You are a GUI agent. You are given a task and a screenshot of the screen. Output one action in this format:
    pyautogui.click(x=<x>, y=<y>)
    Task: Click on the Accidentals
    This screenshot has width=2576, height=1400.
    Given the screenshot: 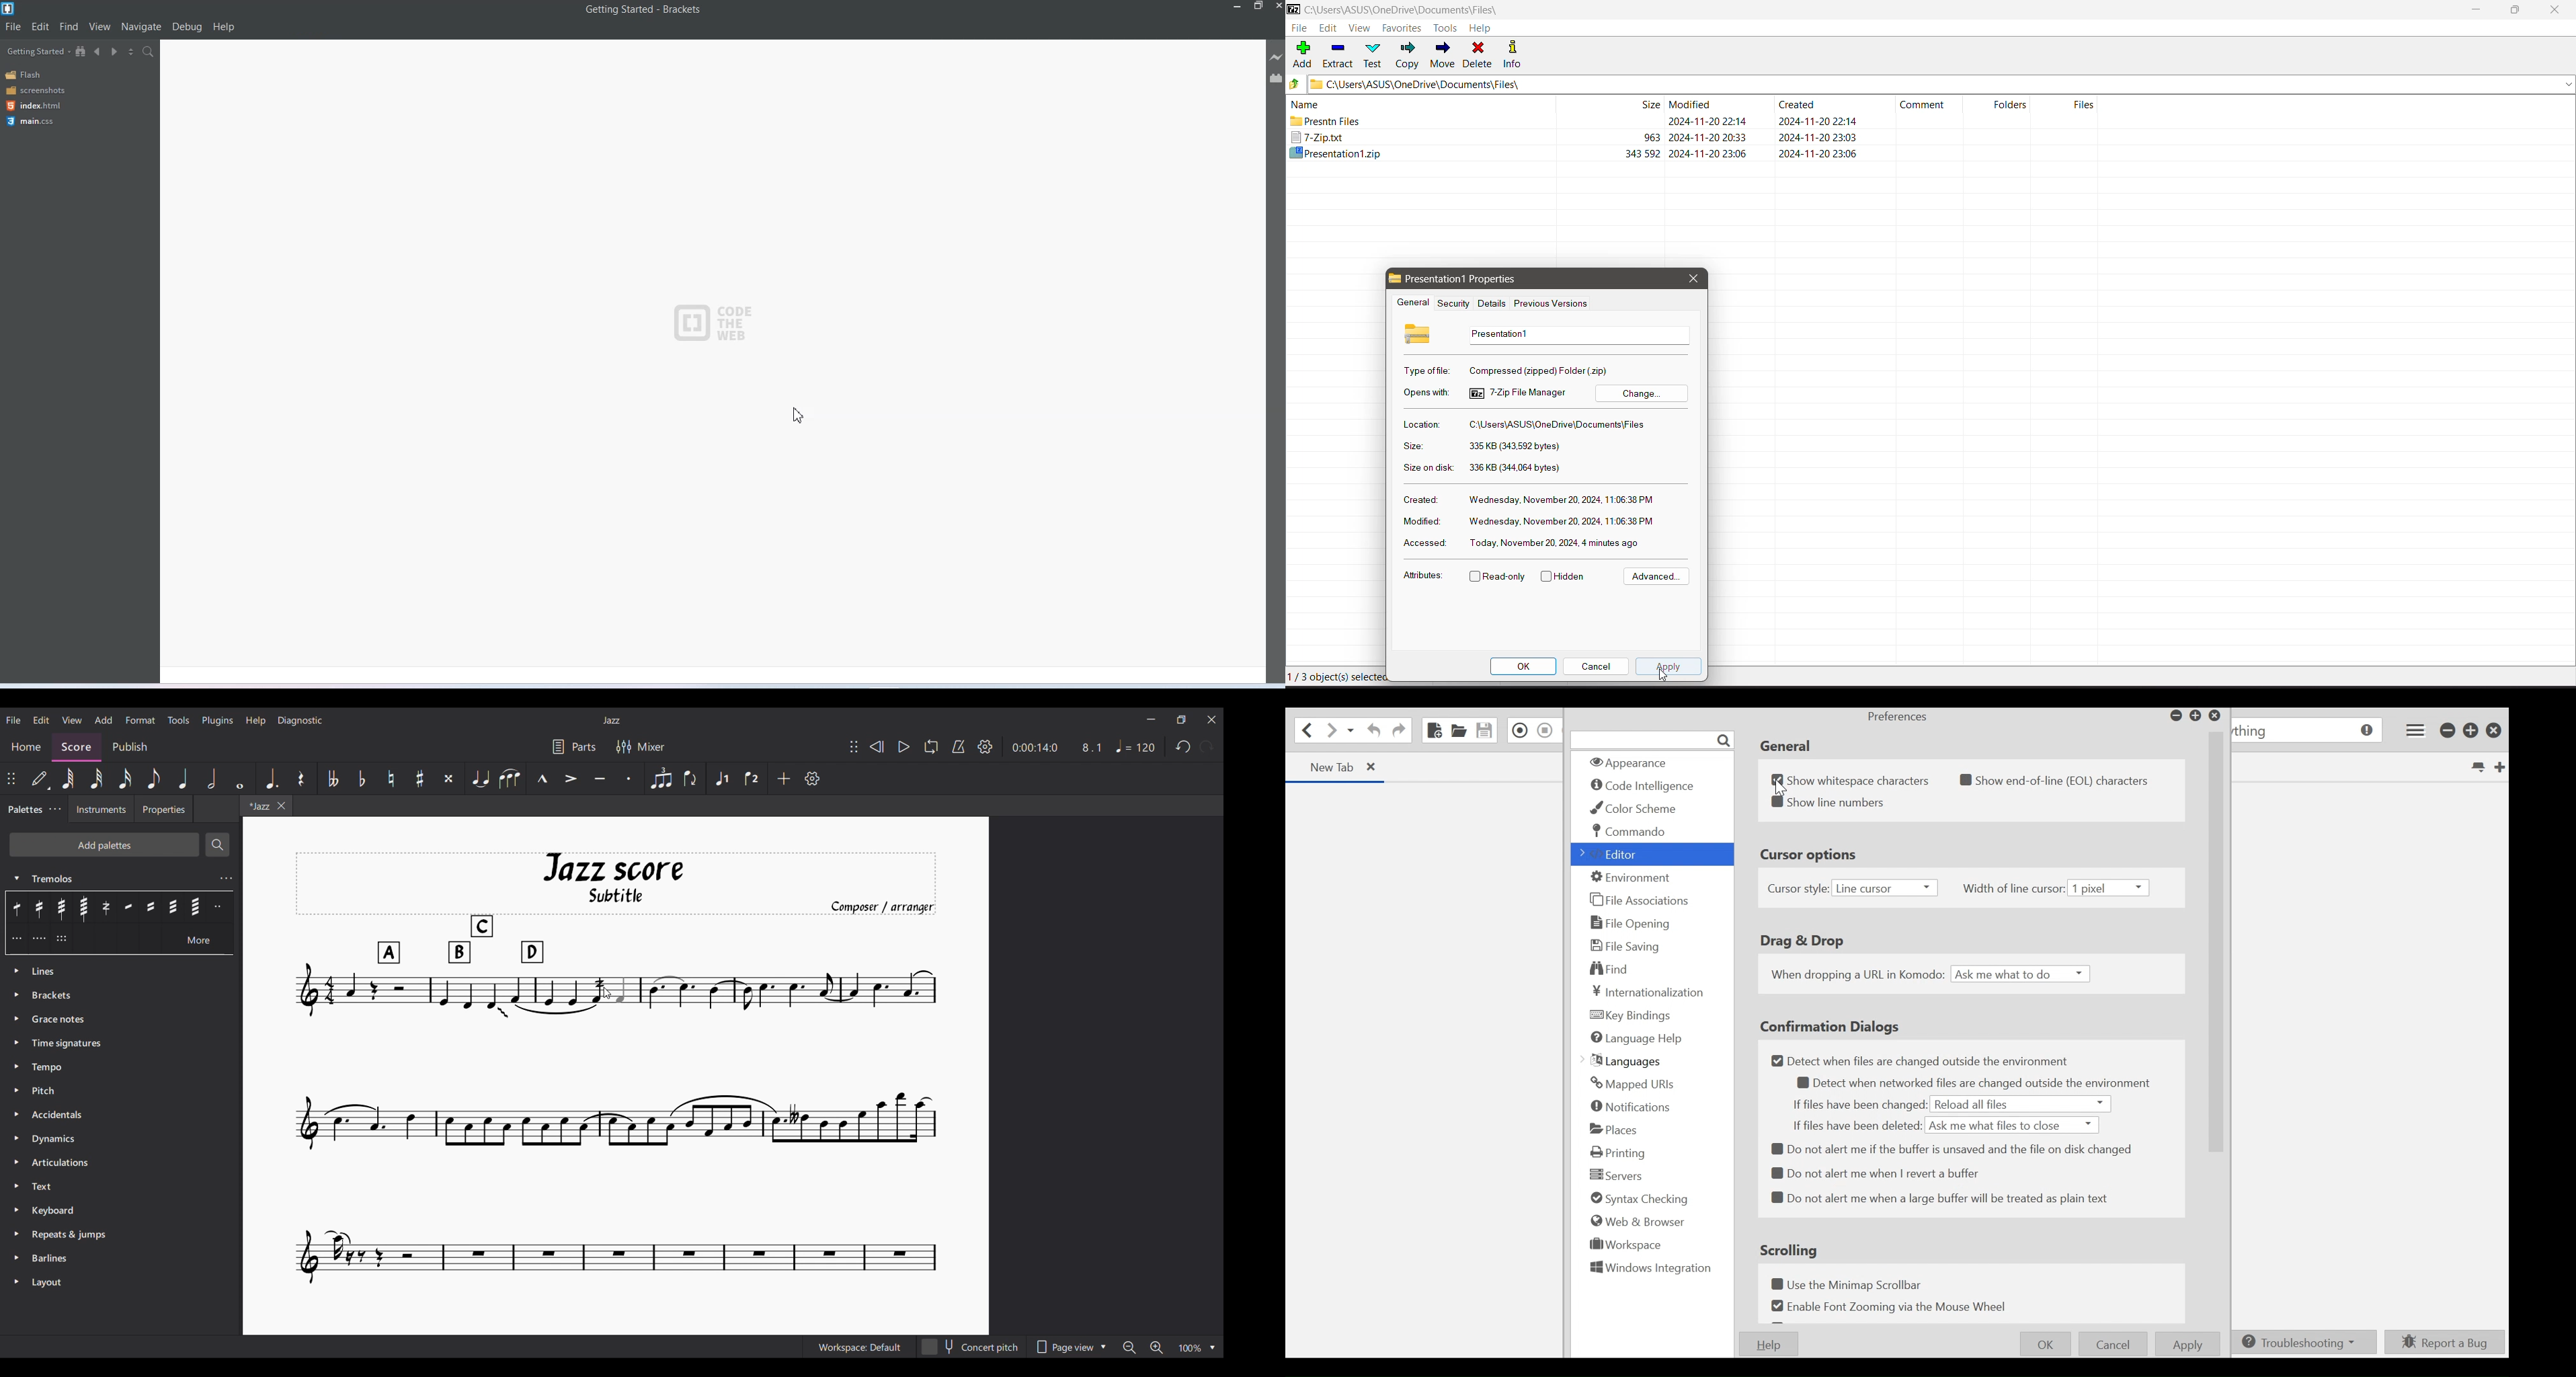 What is the action you would take?
    pyautogui.click(x=122, y=1115)
    